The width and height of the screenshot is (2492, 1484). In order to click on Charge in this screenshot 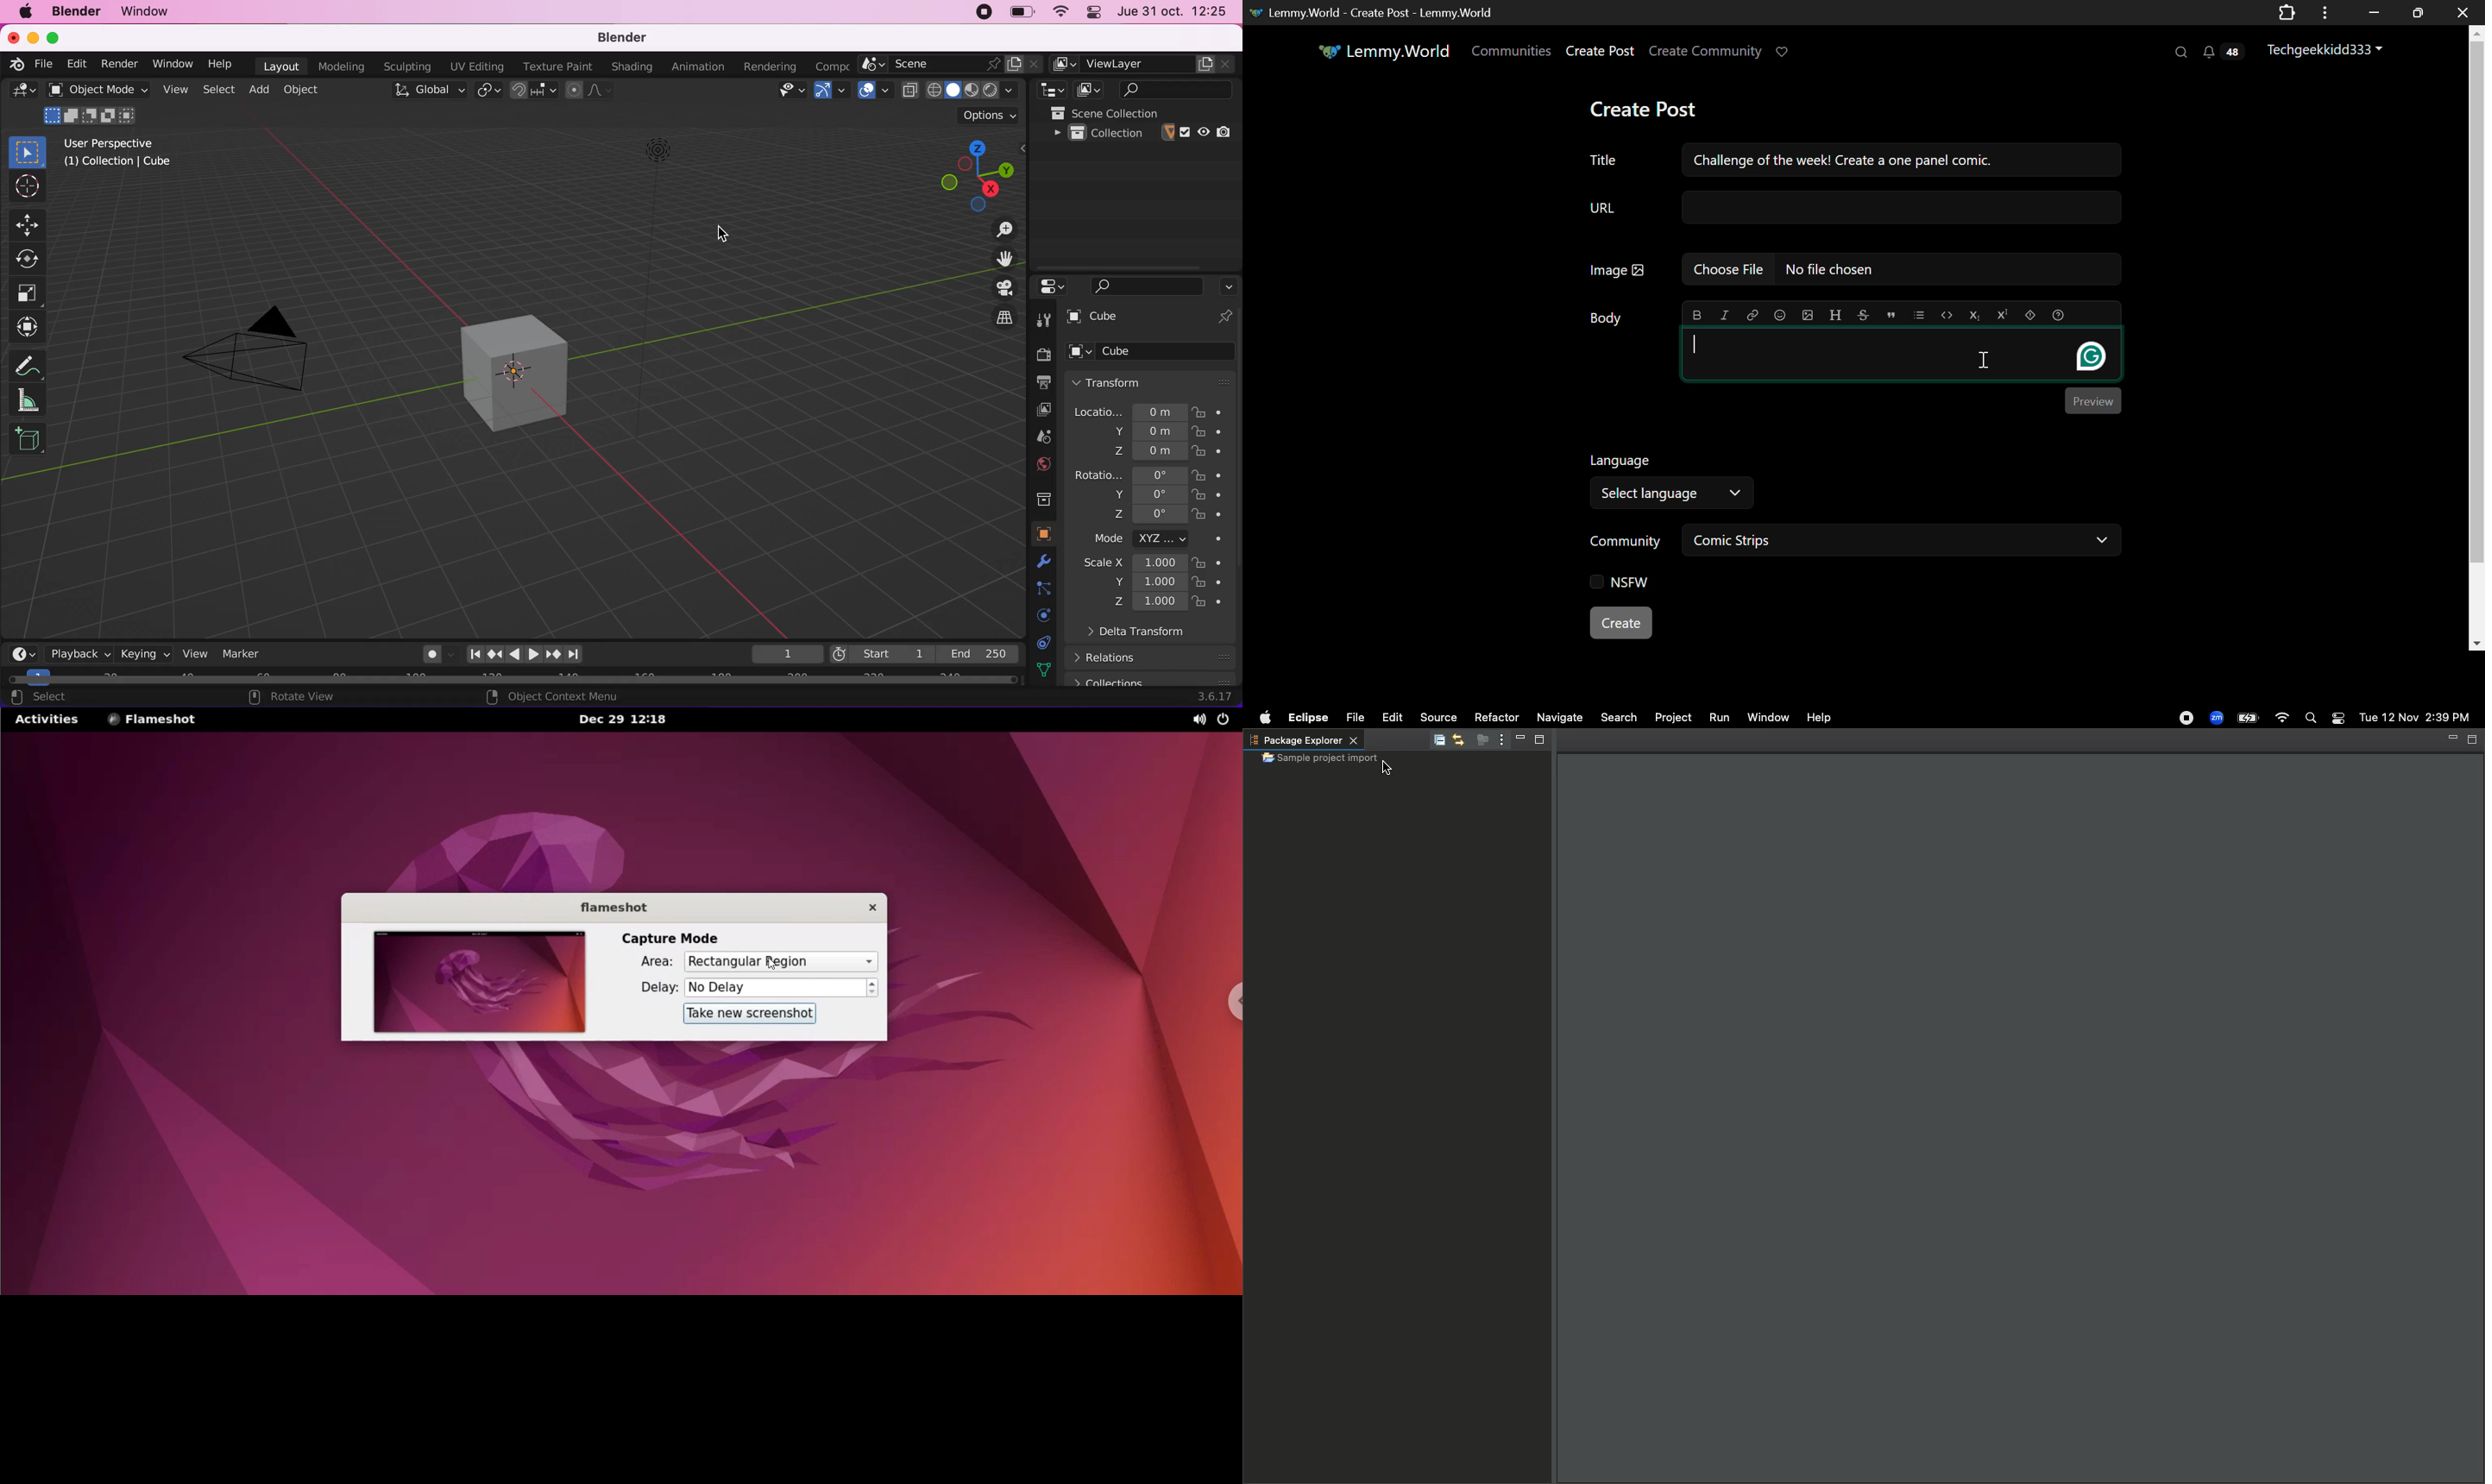, I will do `click(2249, 718)`.